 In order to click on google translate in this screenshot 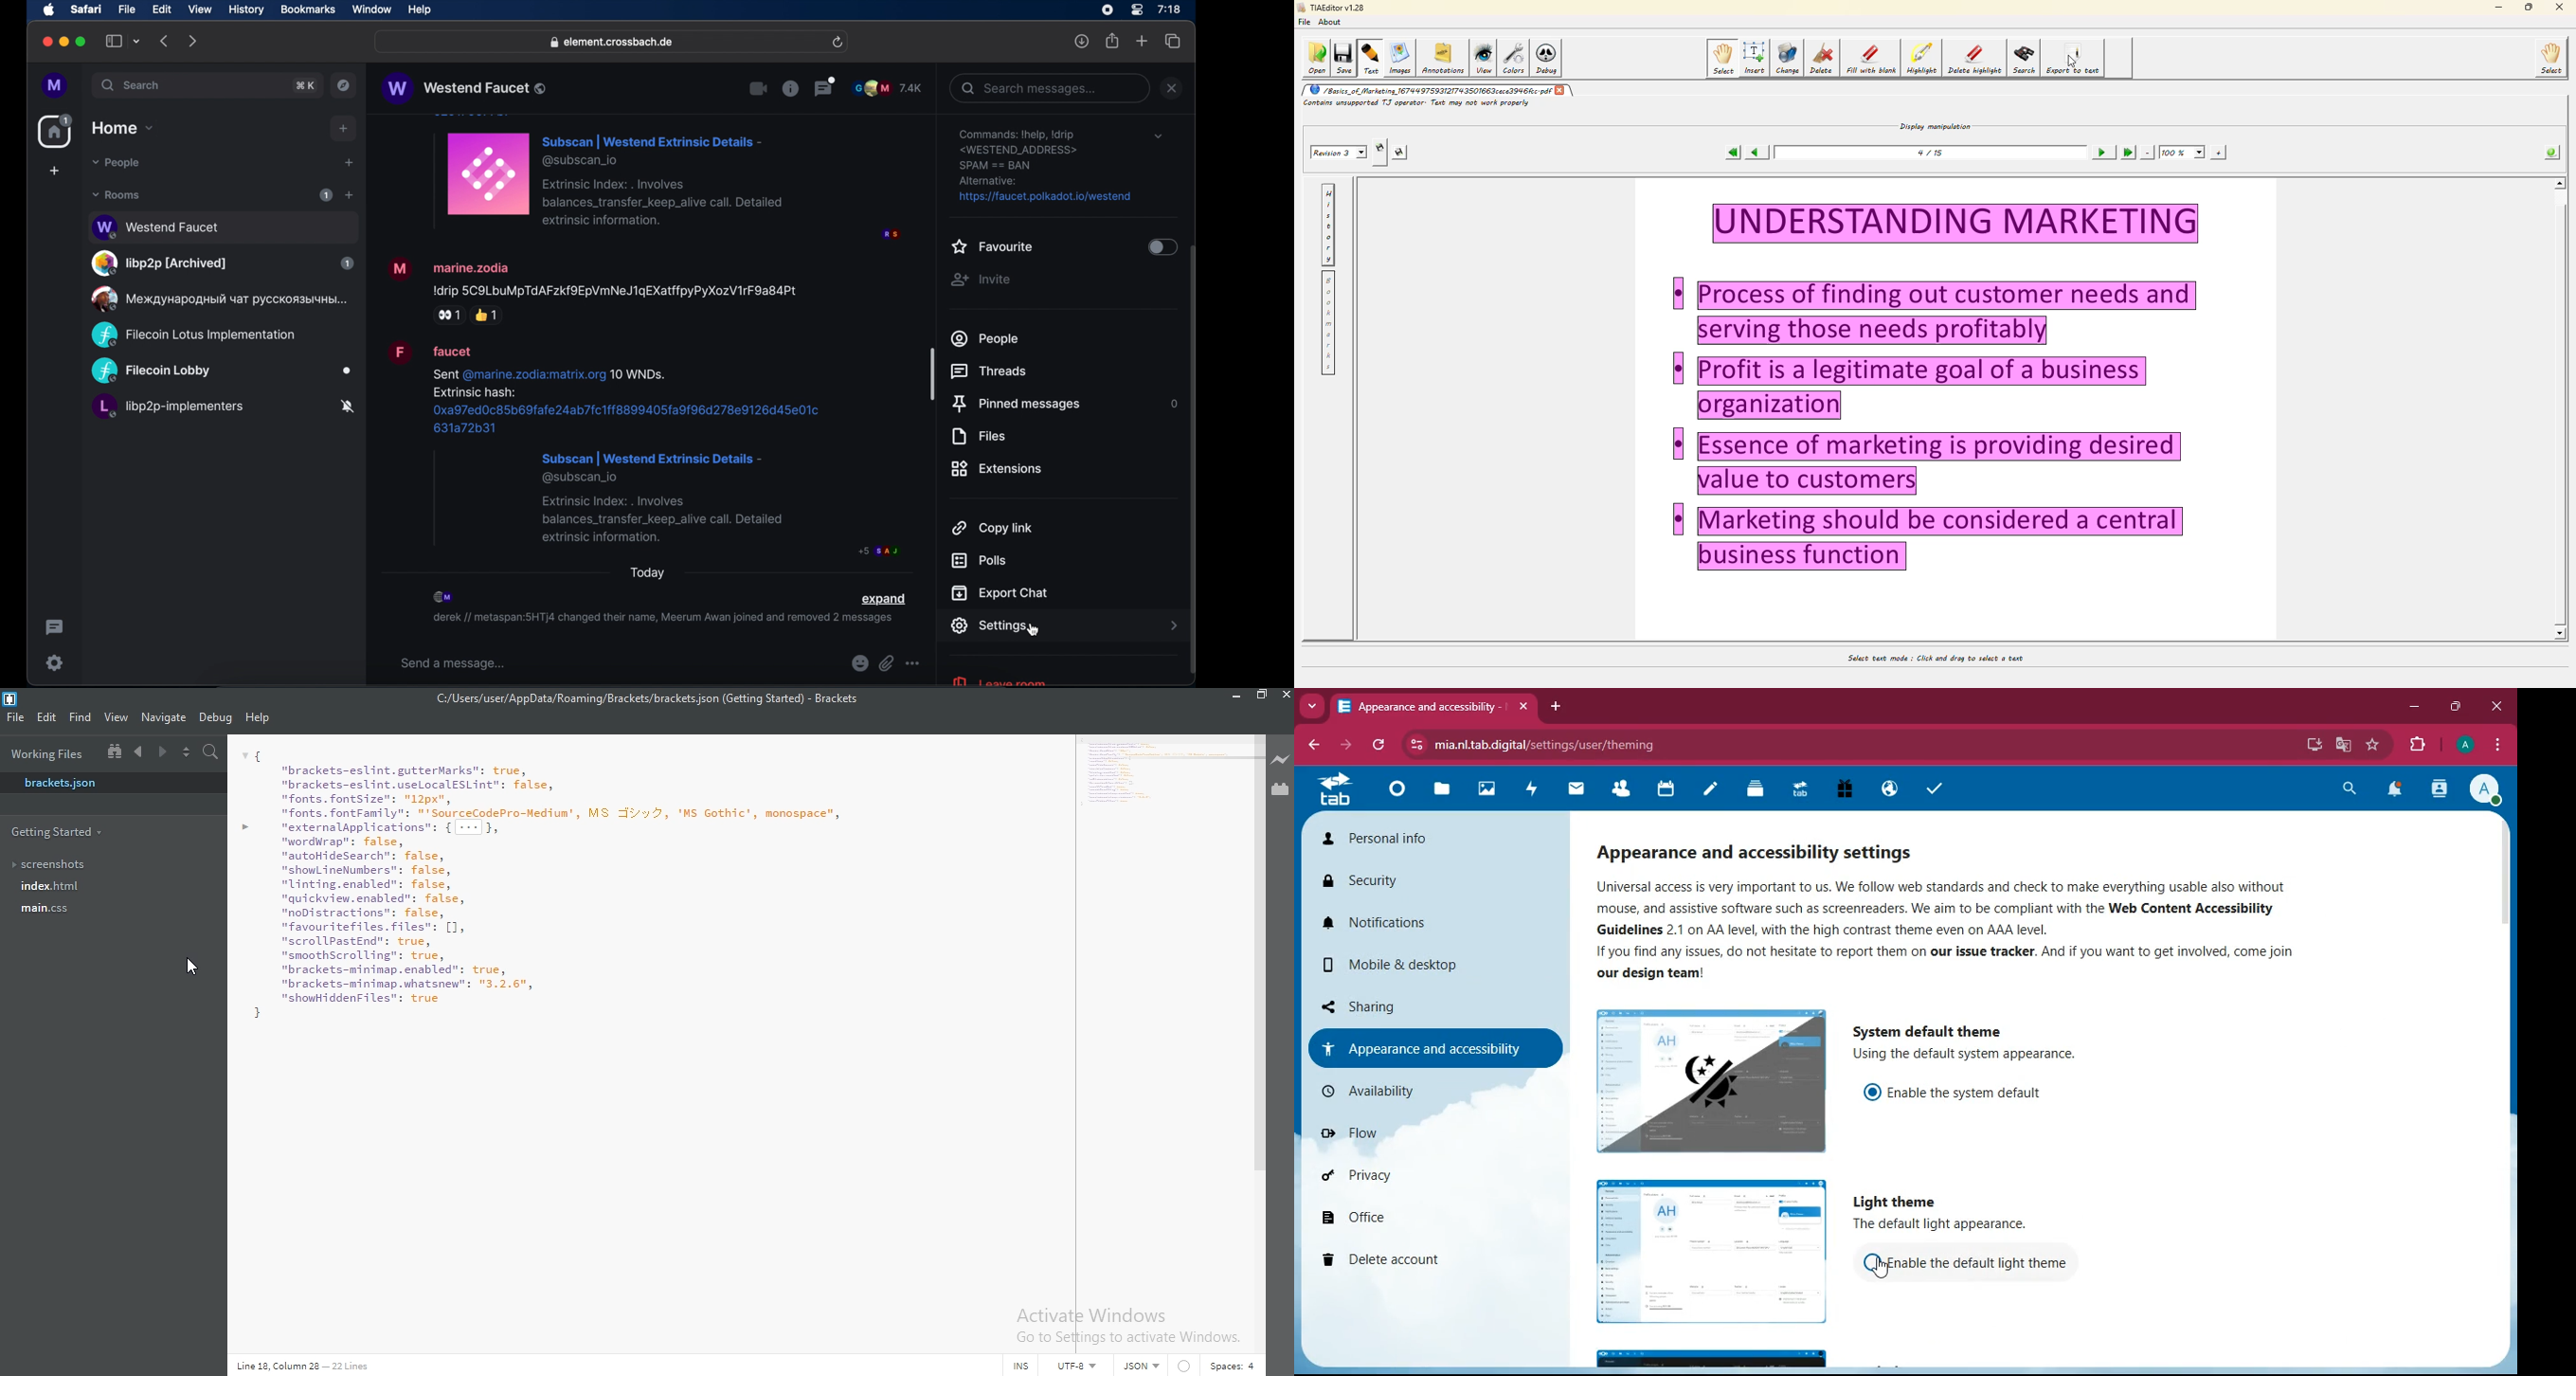, I will do `click(2342, 745)`.